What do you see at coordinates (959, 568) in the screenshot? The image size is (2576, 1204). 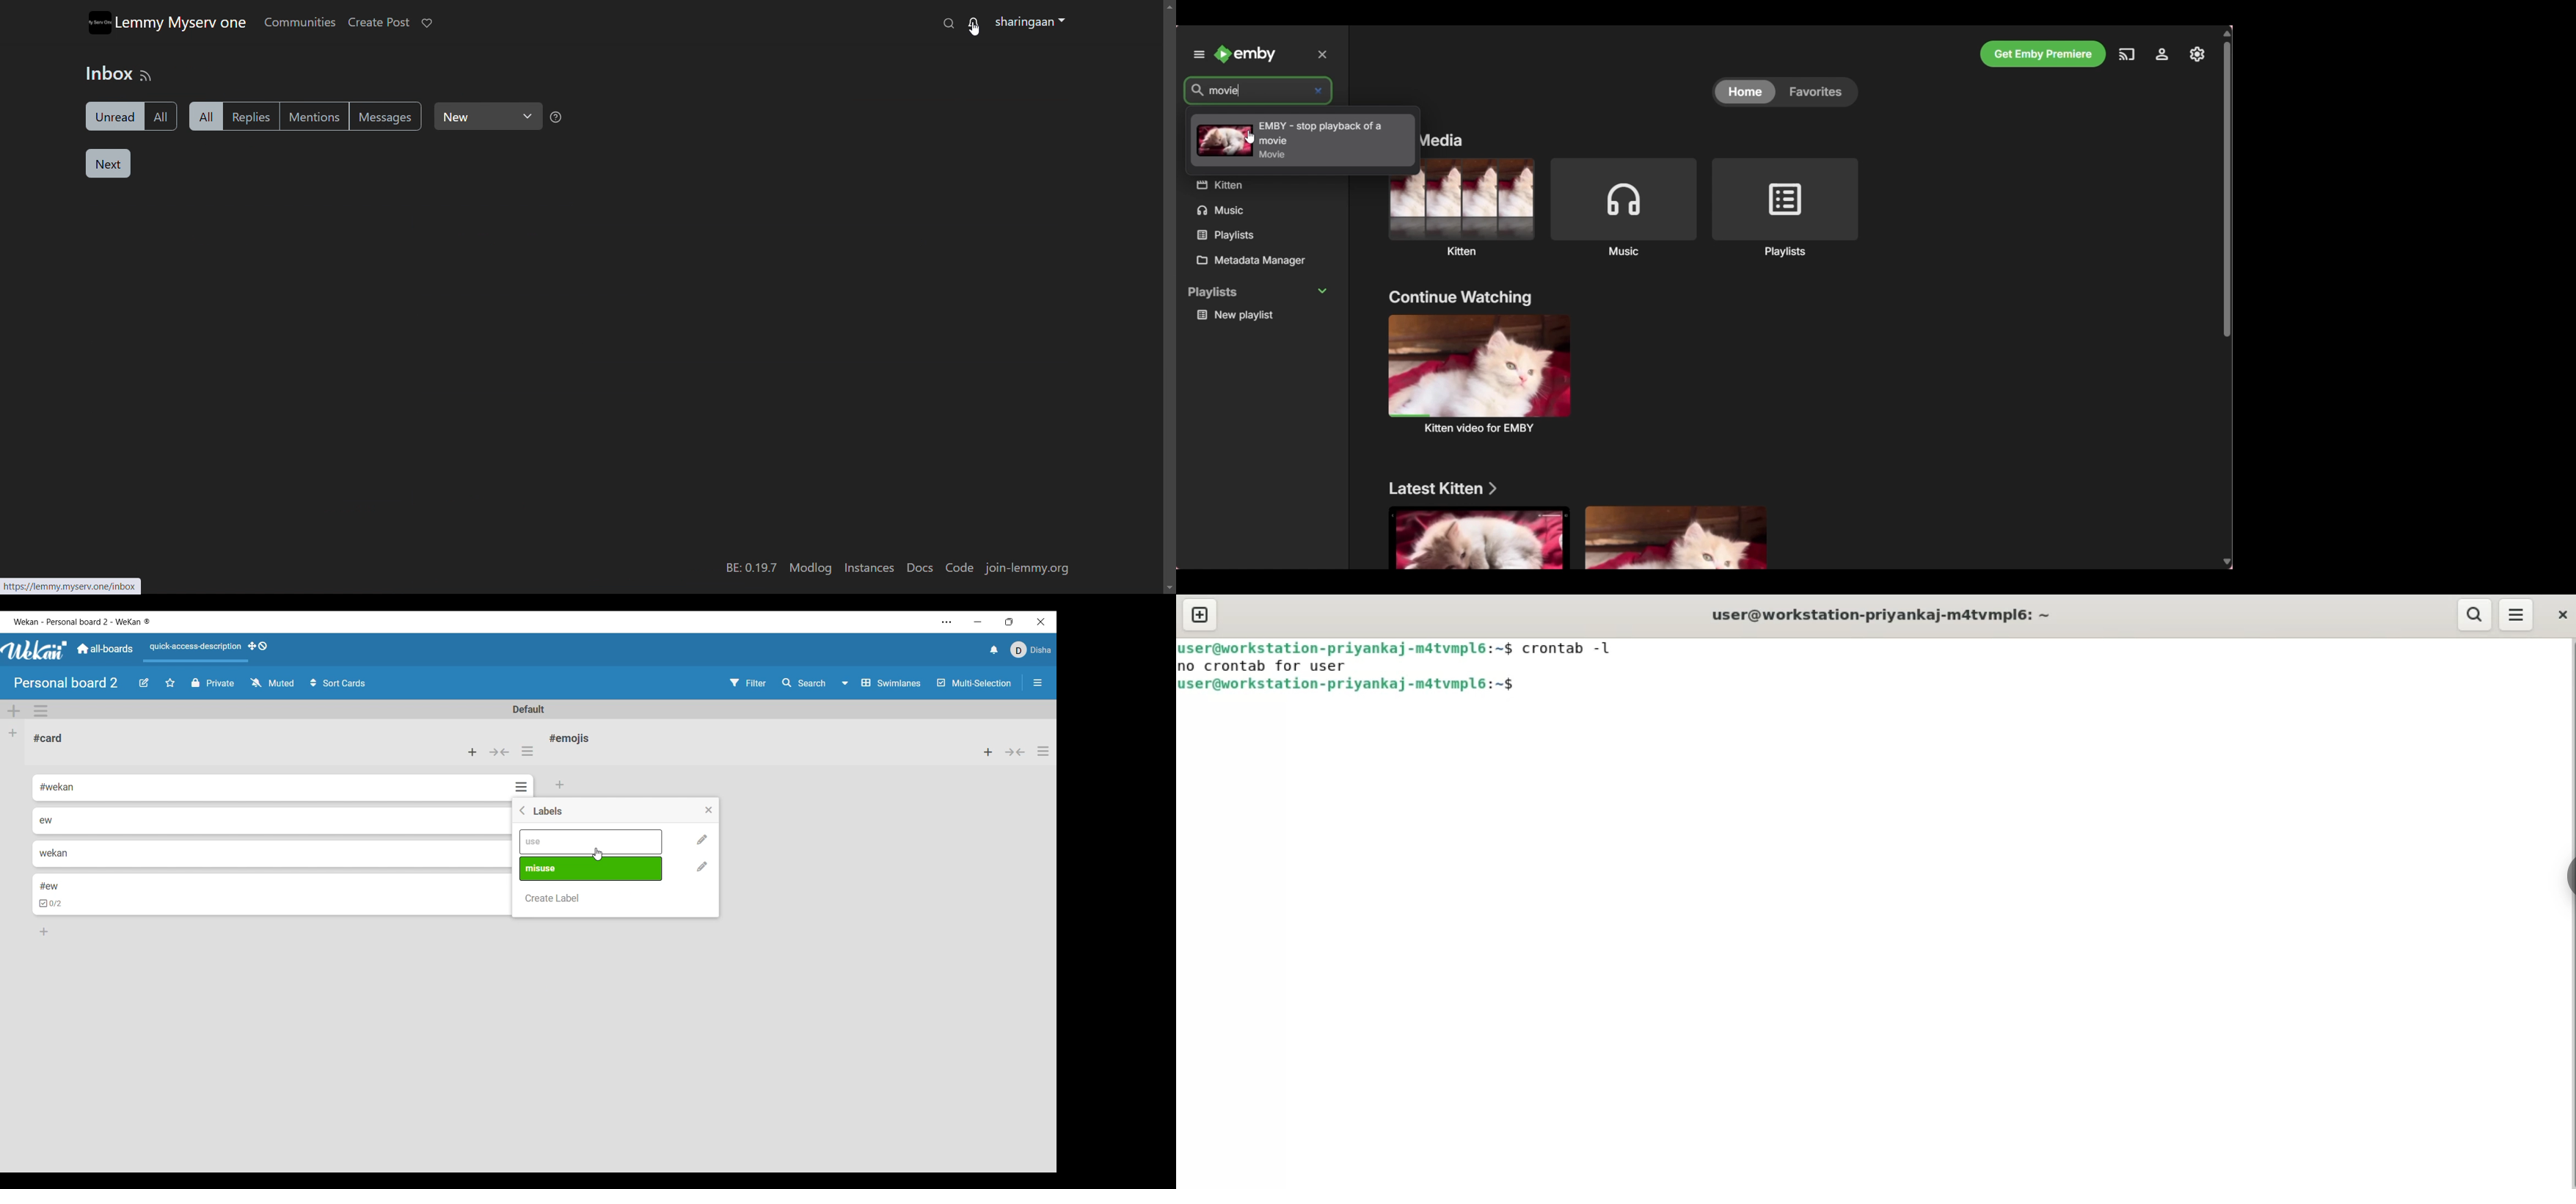 I see `code` at bounding box center [959, 568].